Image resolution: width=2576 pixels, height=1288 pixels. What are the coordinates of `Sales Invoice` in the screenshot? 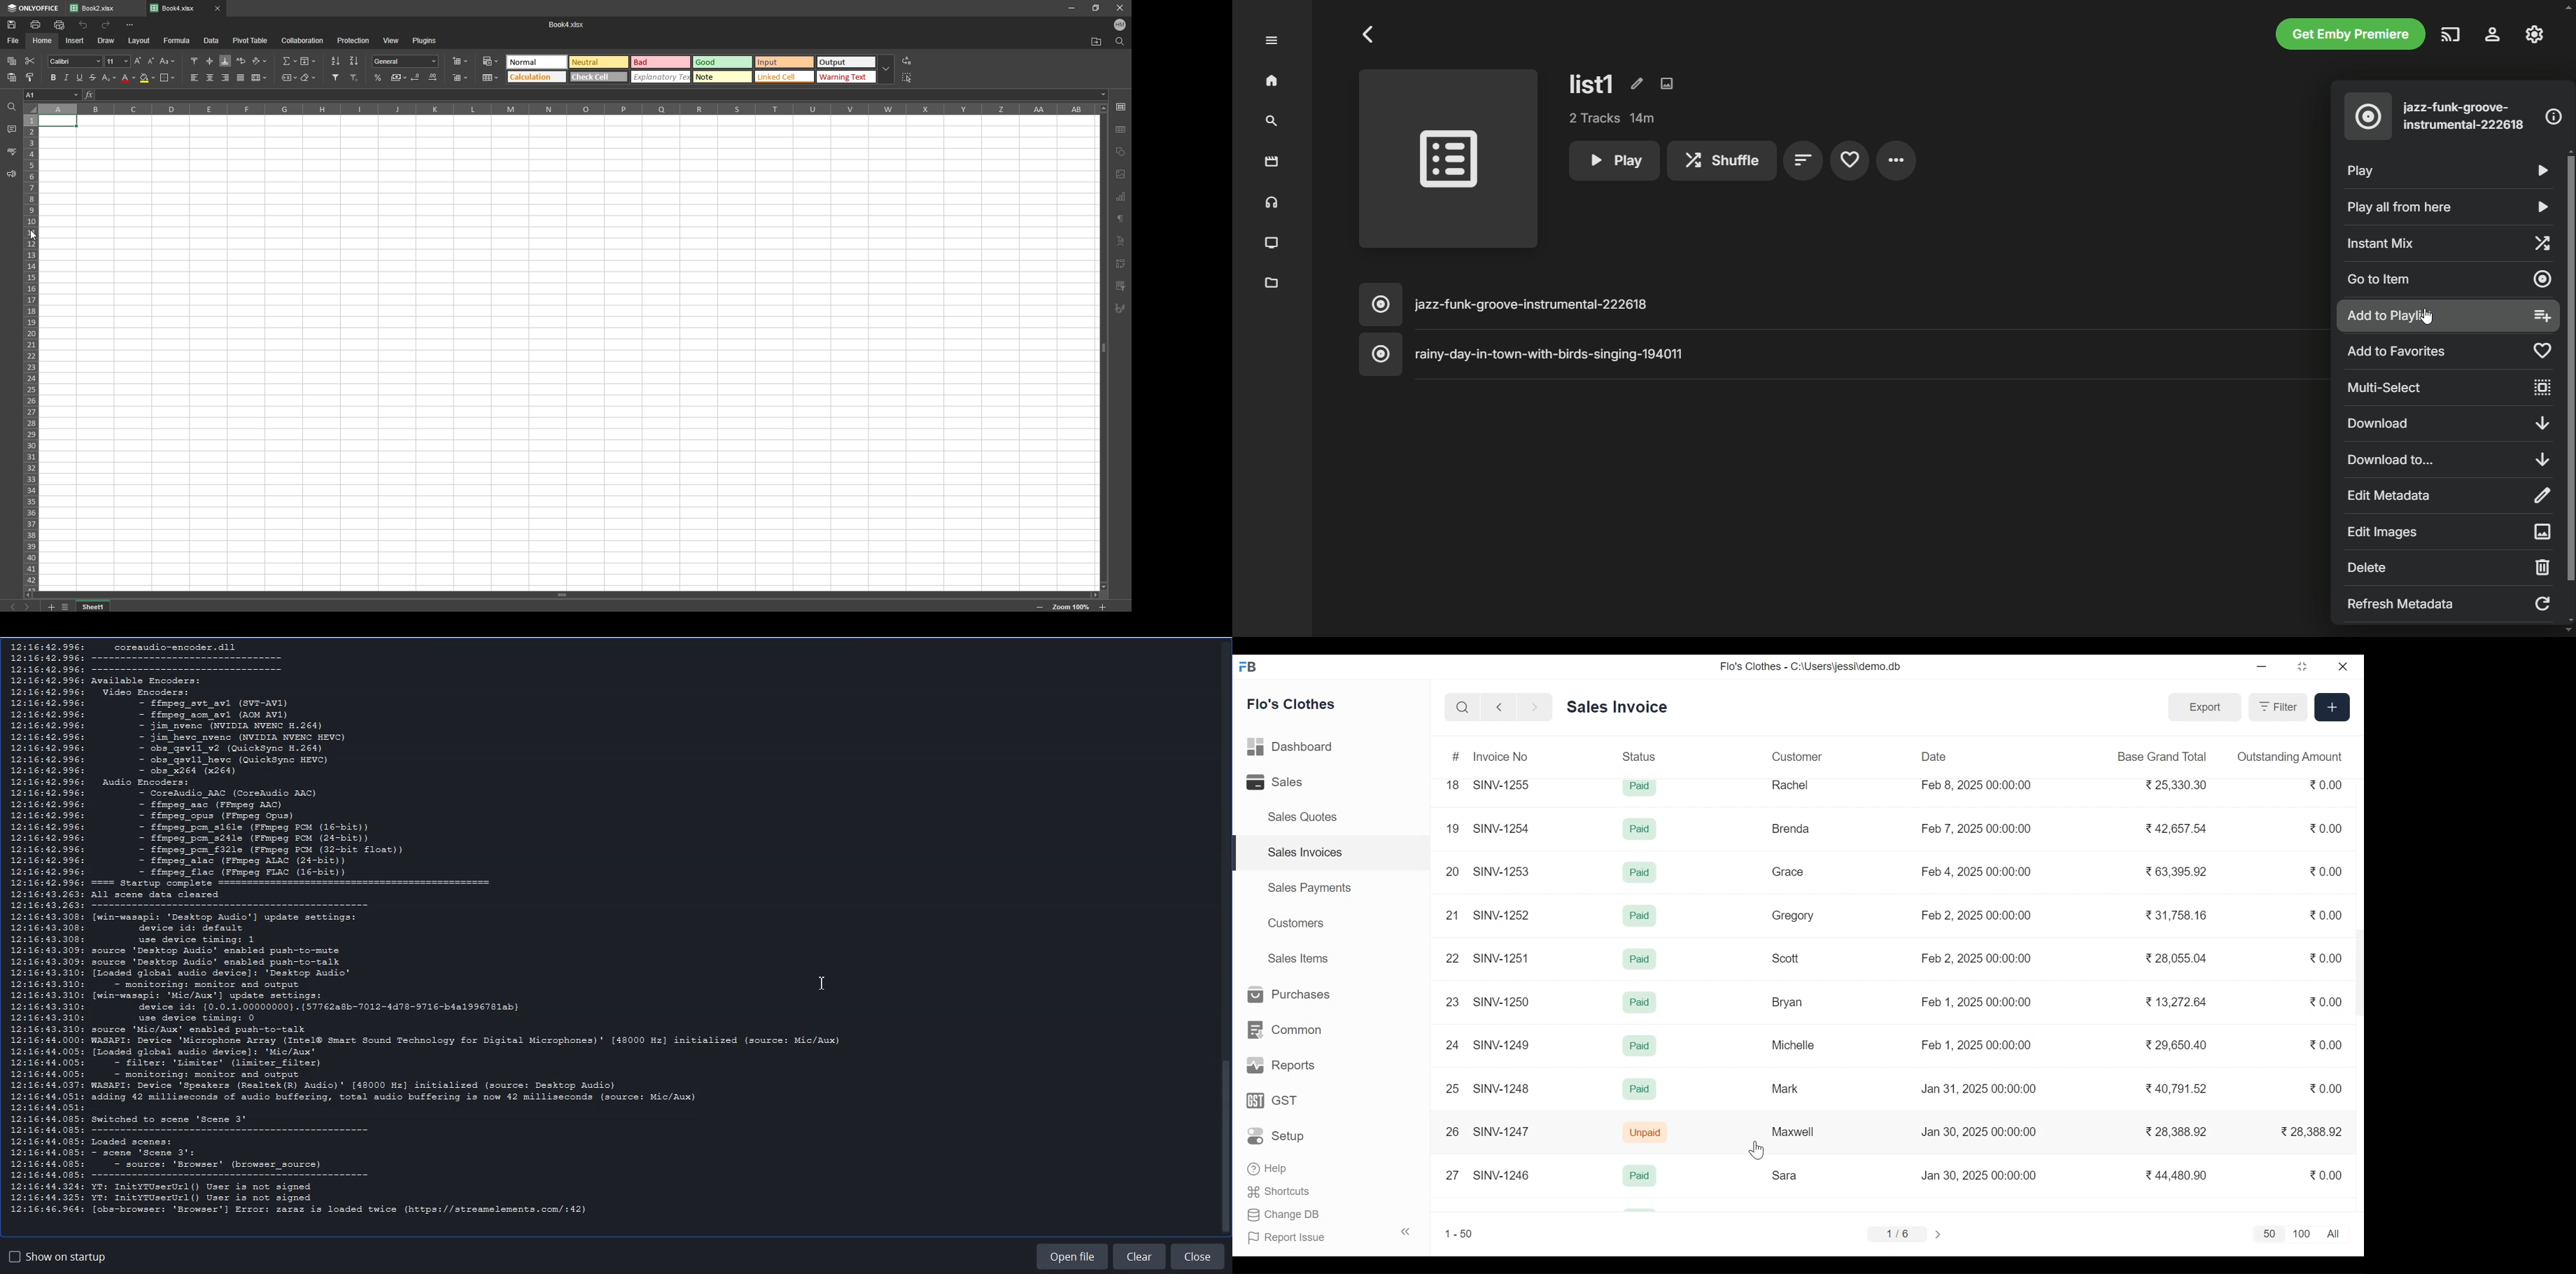 It's located at (1617, 708).